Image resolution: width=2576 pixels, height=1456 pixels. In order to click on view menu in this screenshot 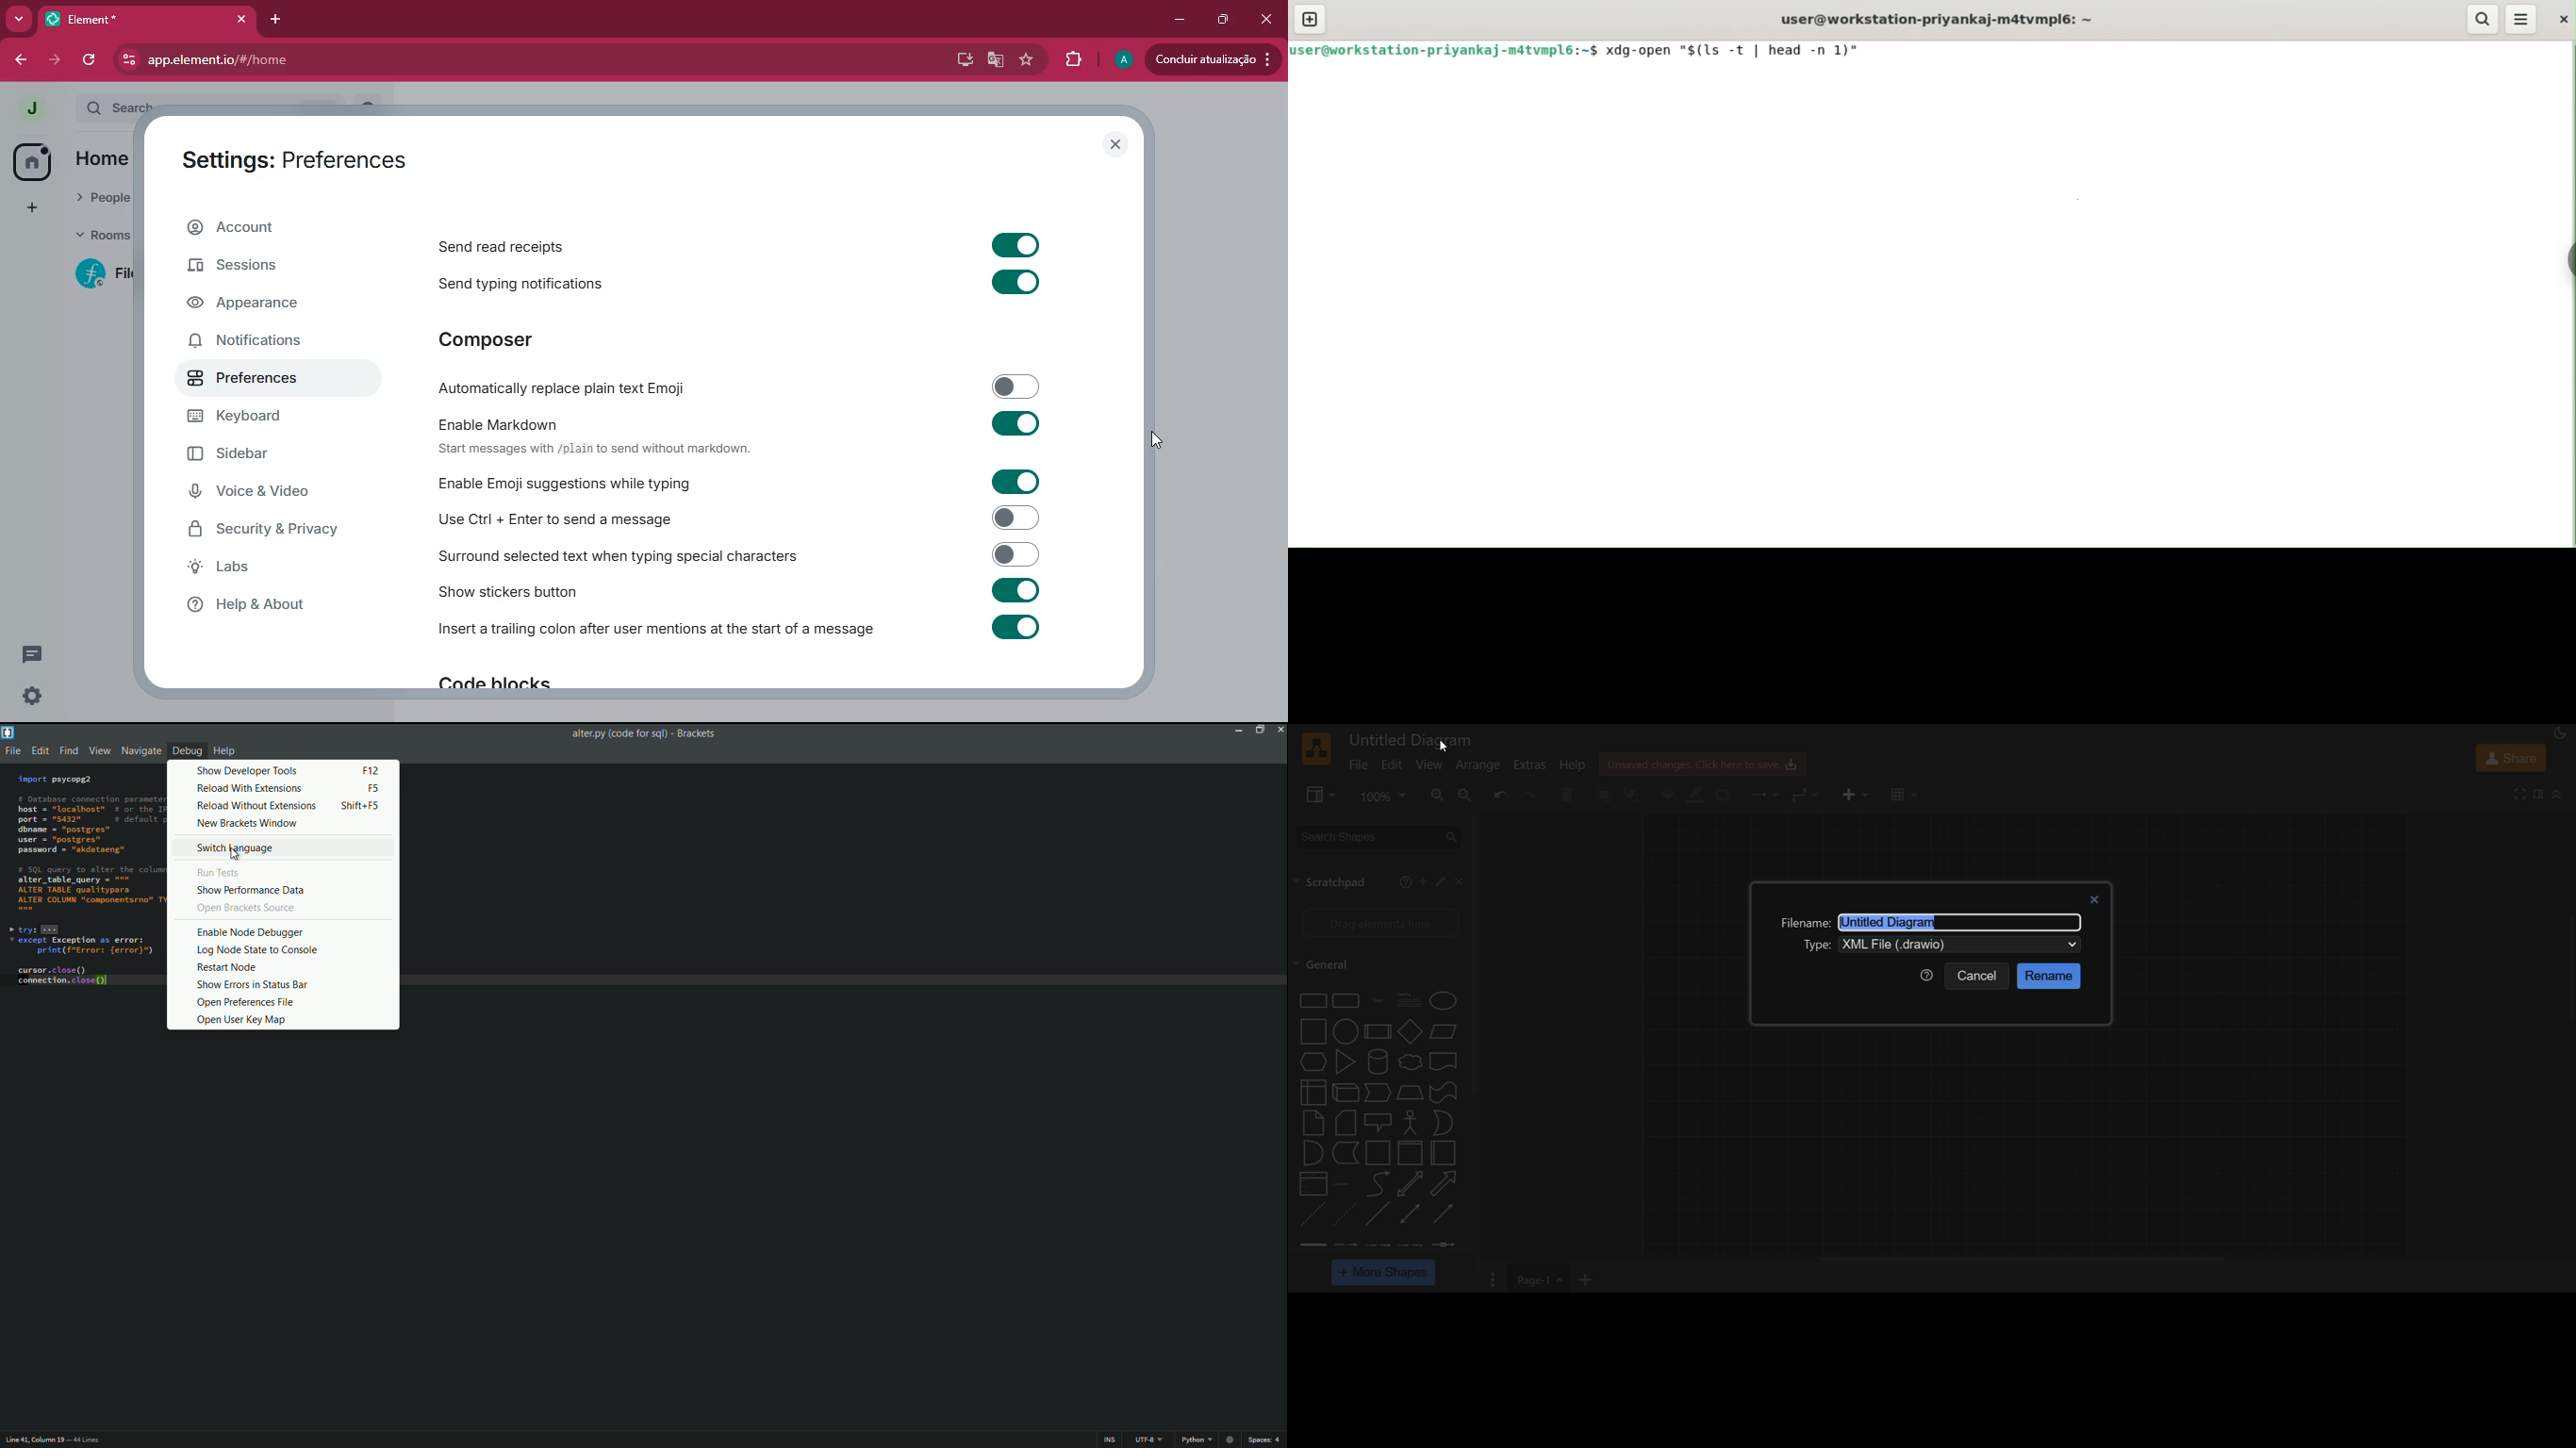, I will do `click(99, 750)`.